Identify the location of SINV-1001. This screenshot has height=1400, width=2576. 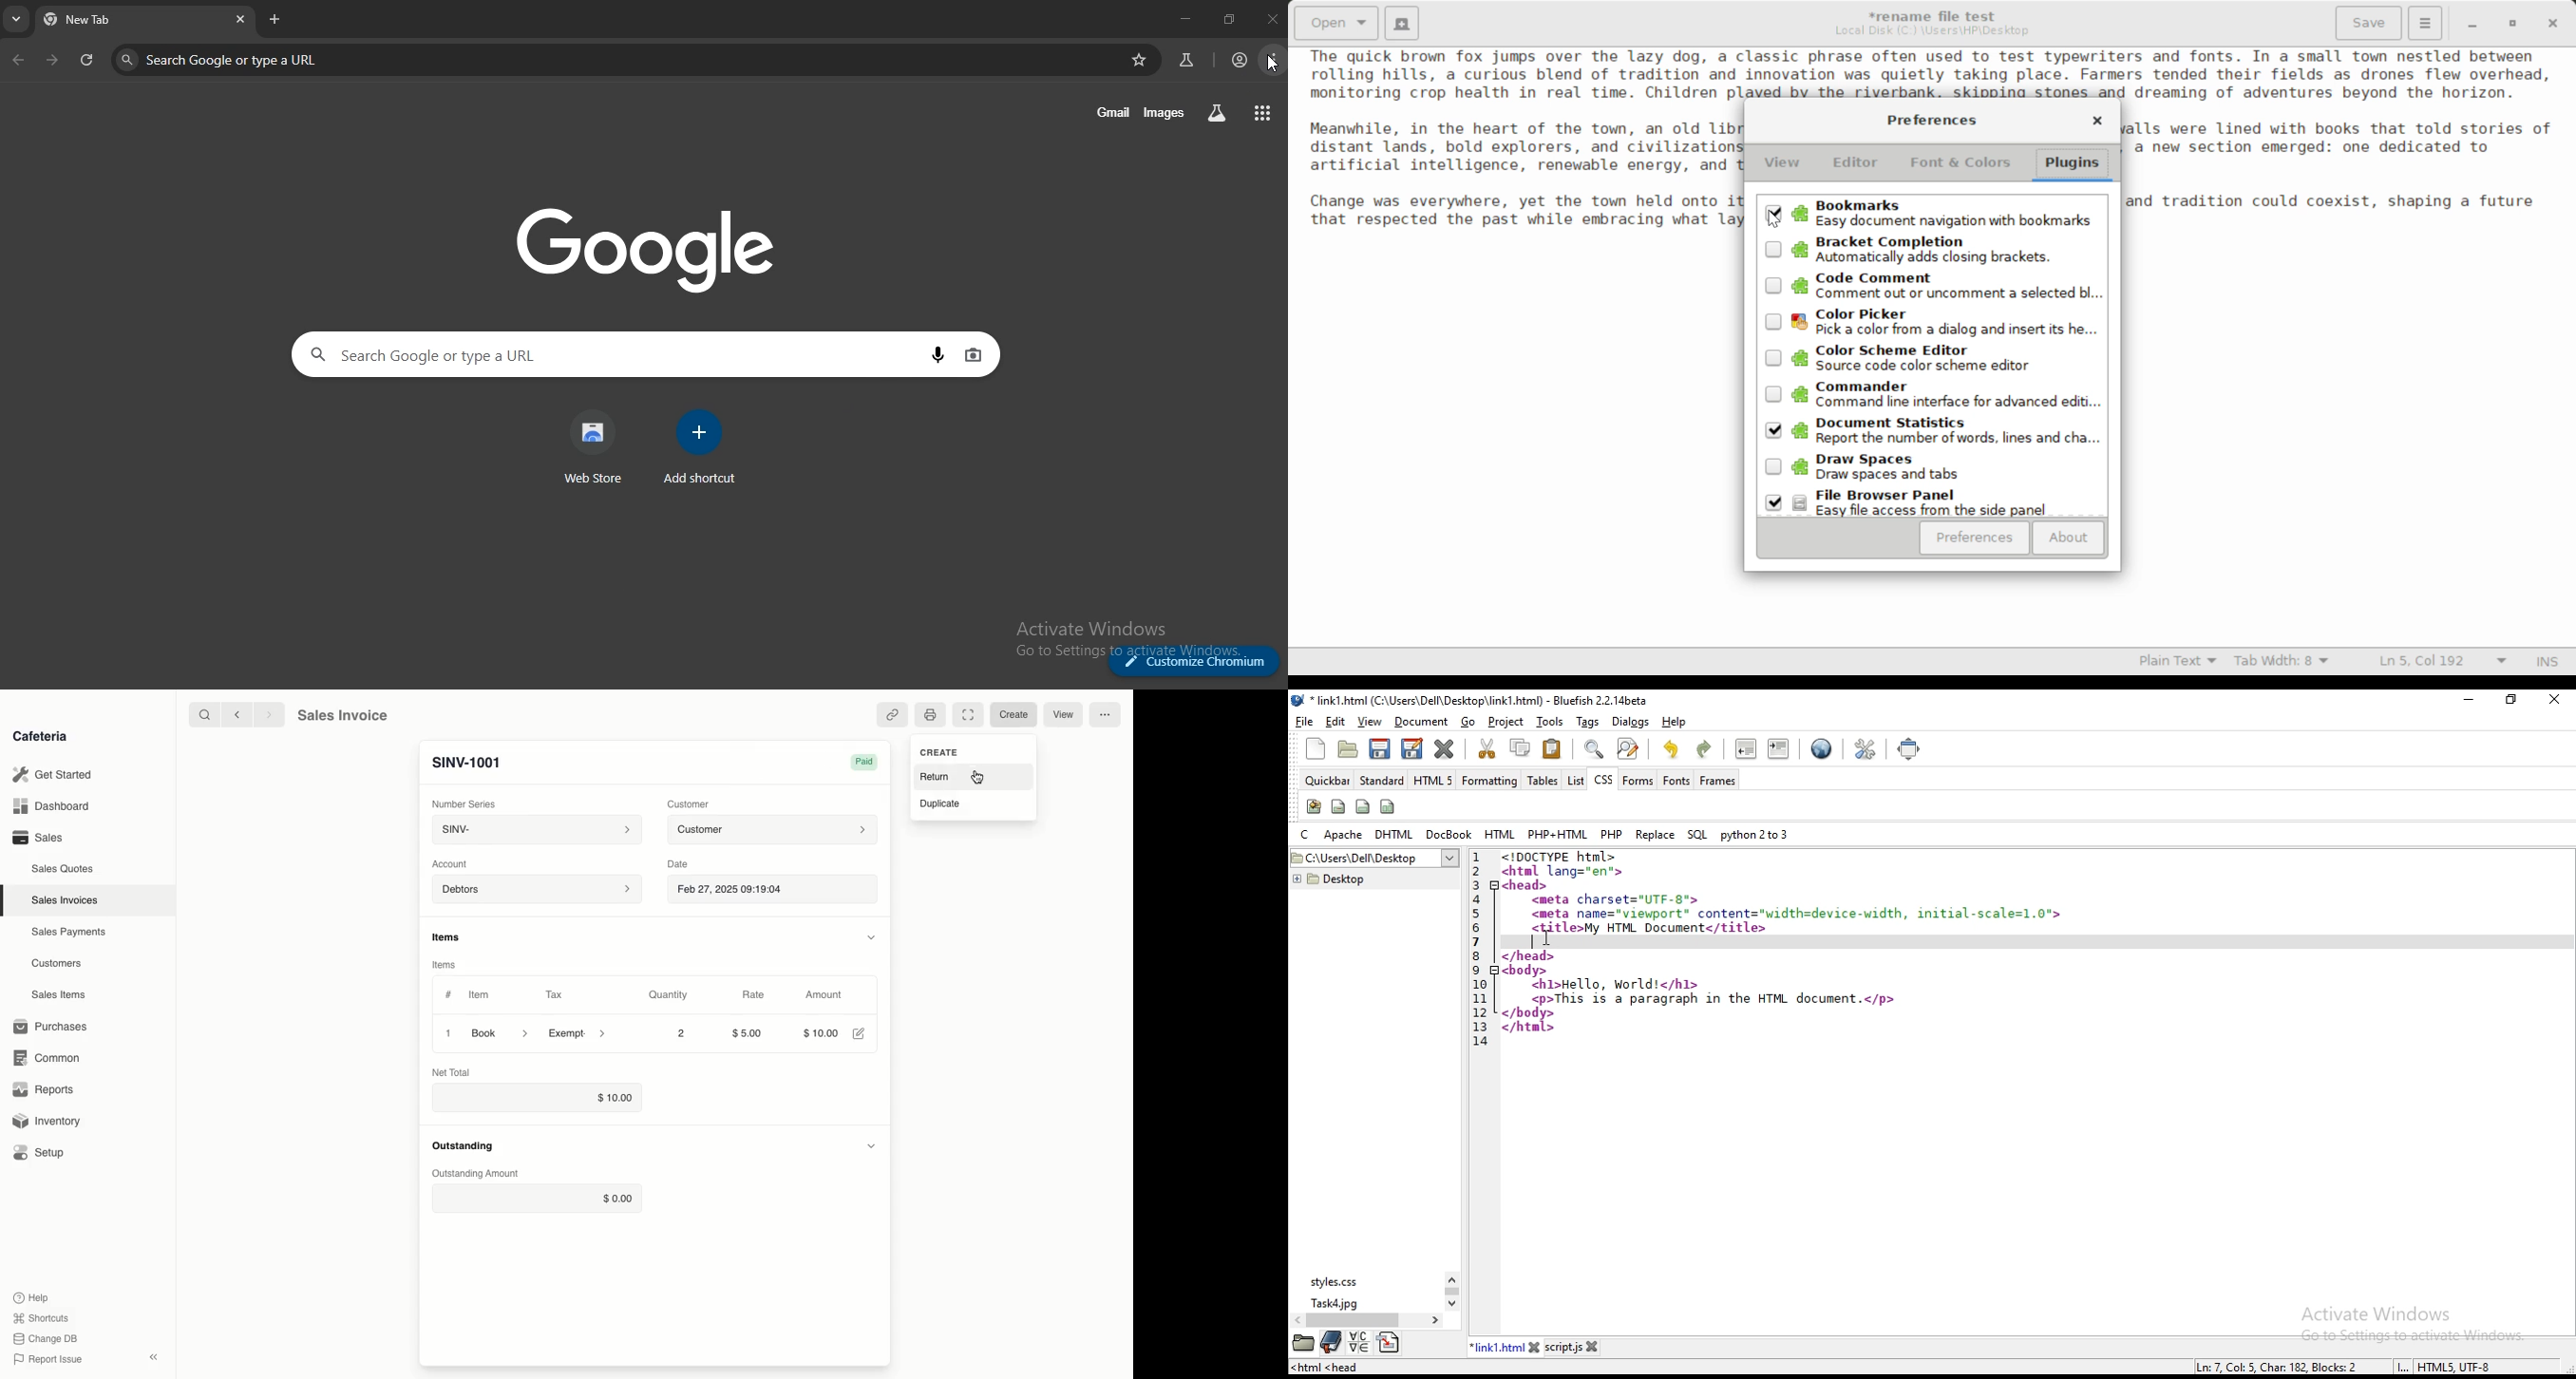
(467, 763).